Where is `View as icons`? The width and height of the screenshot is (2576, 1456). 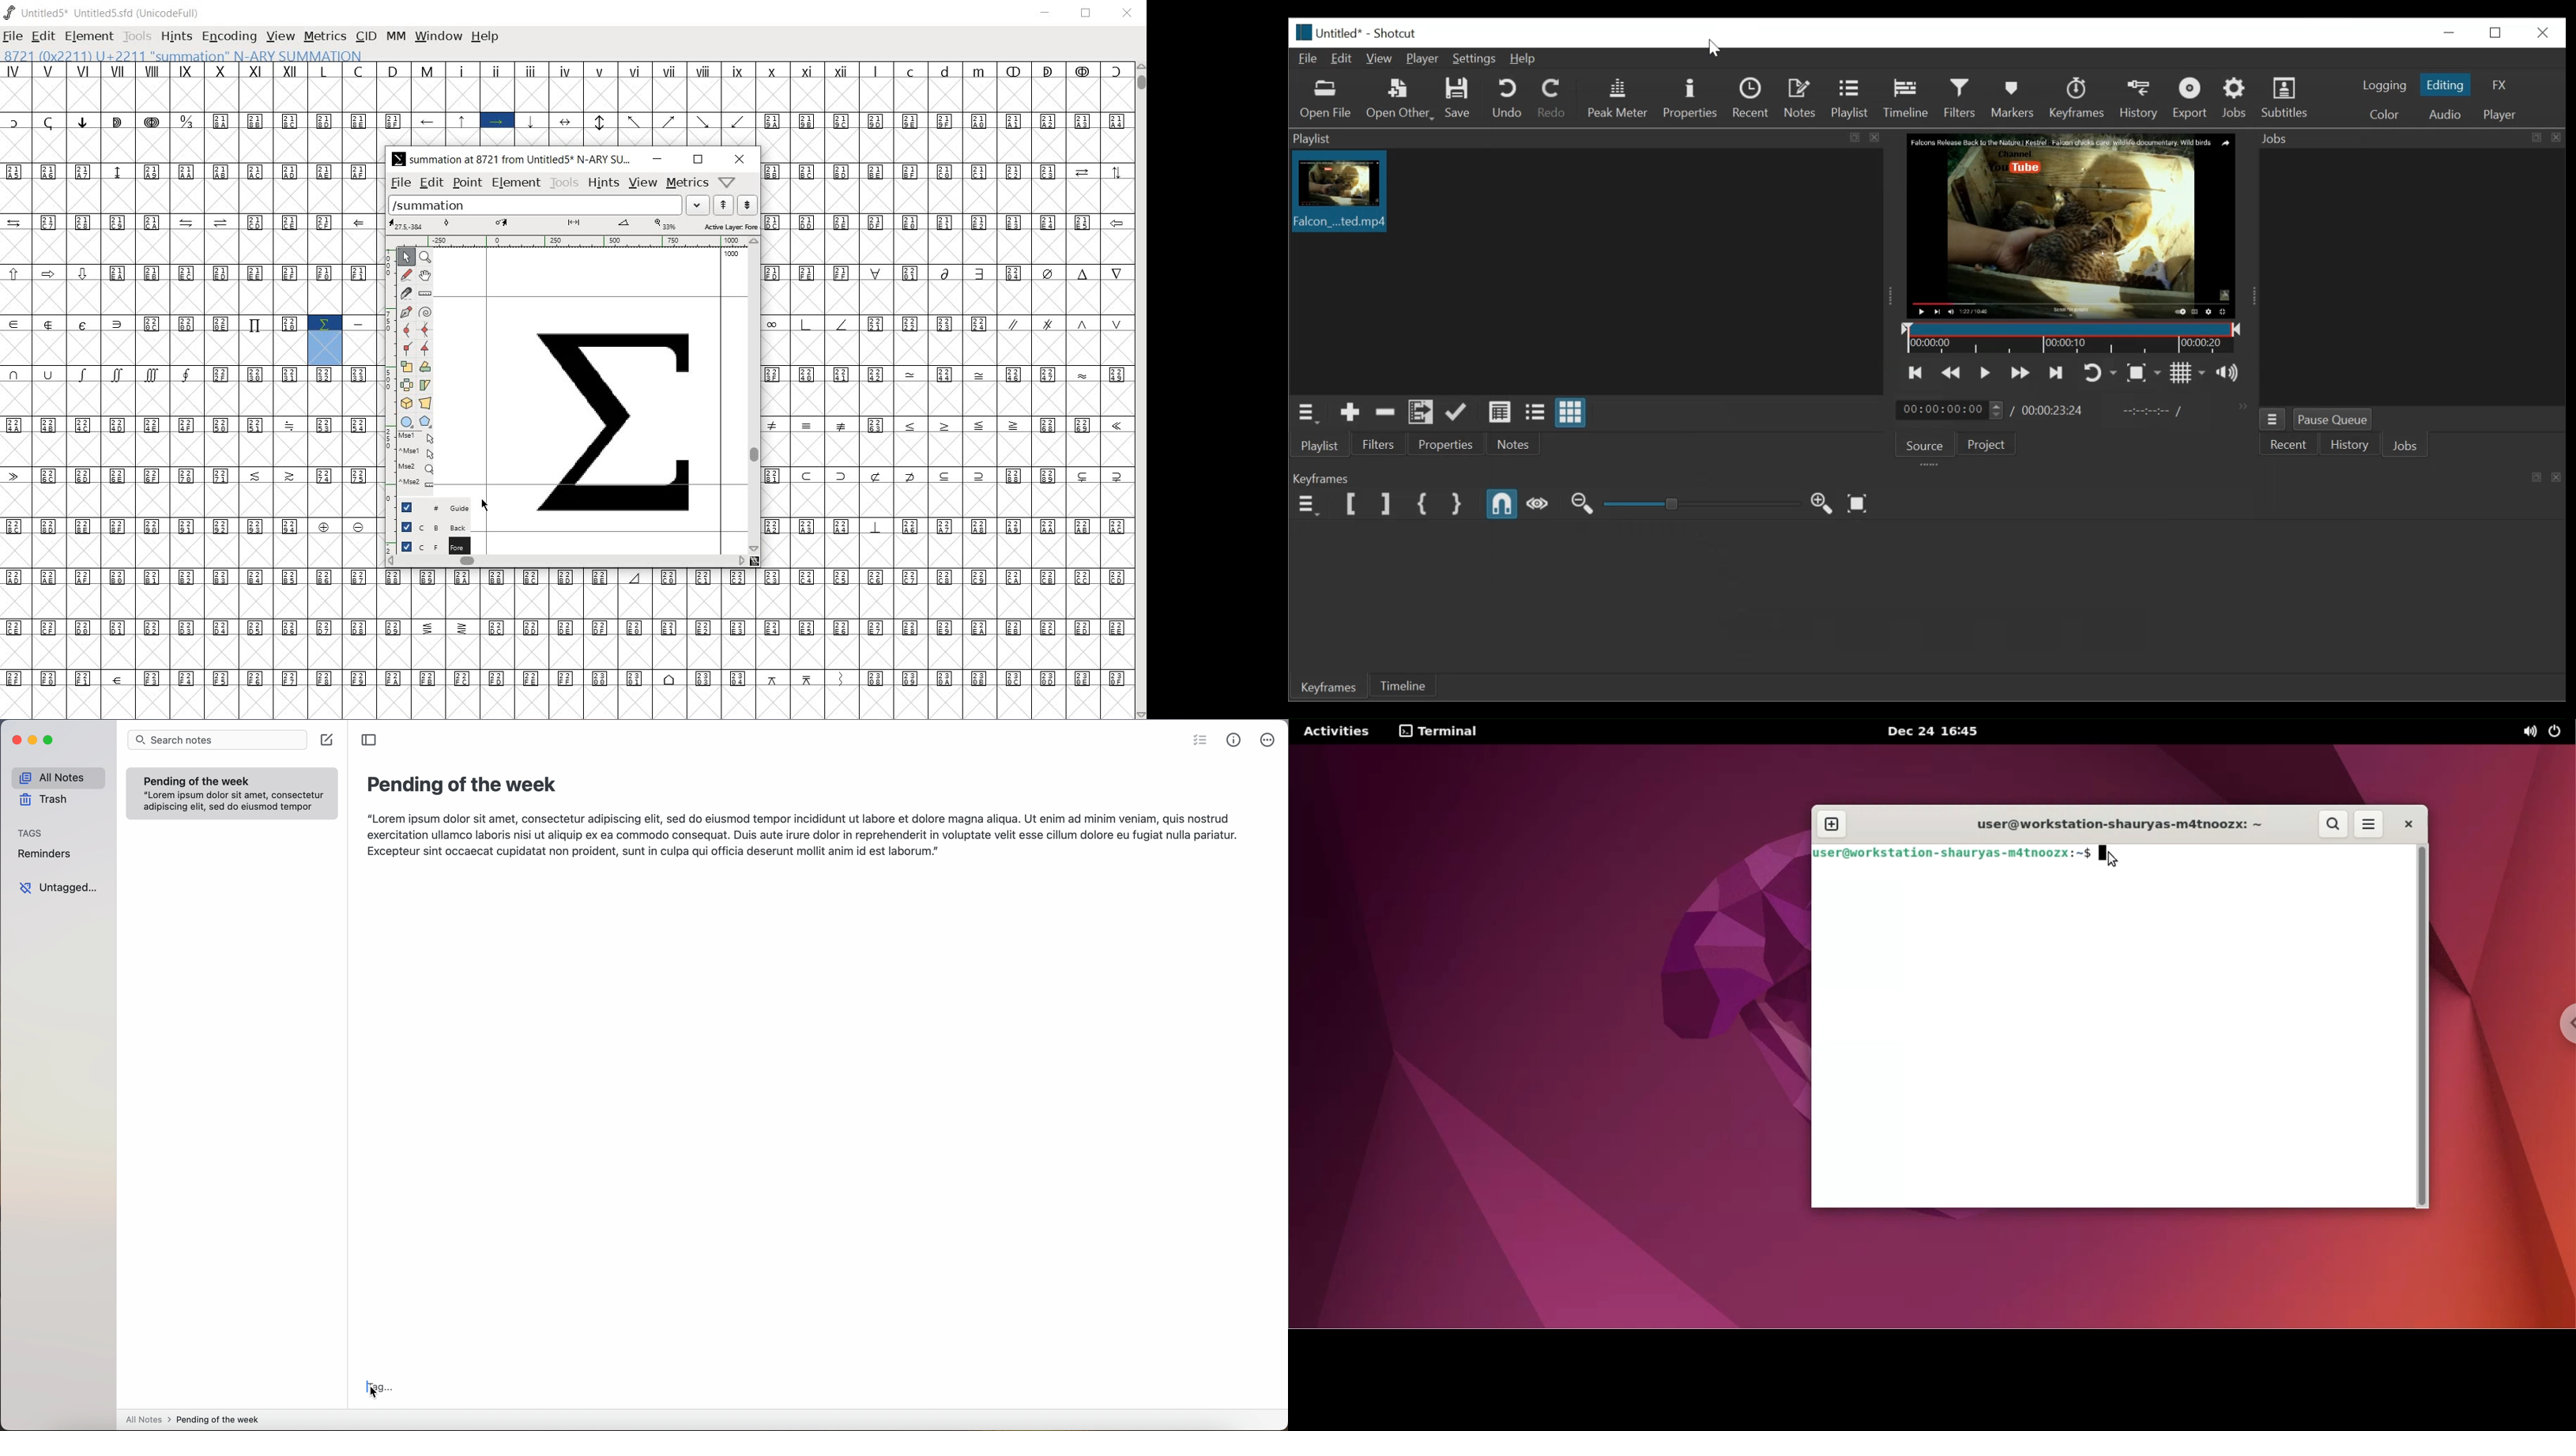 View as icons is located at coordinates (1571, 413).